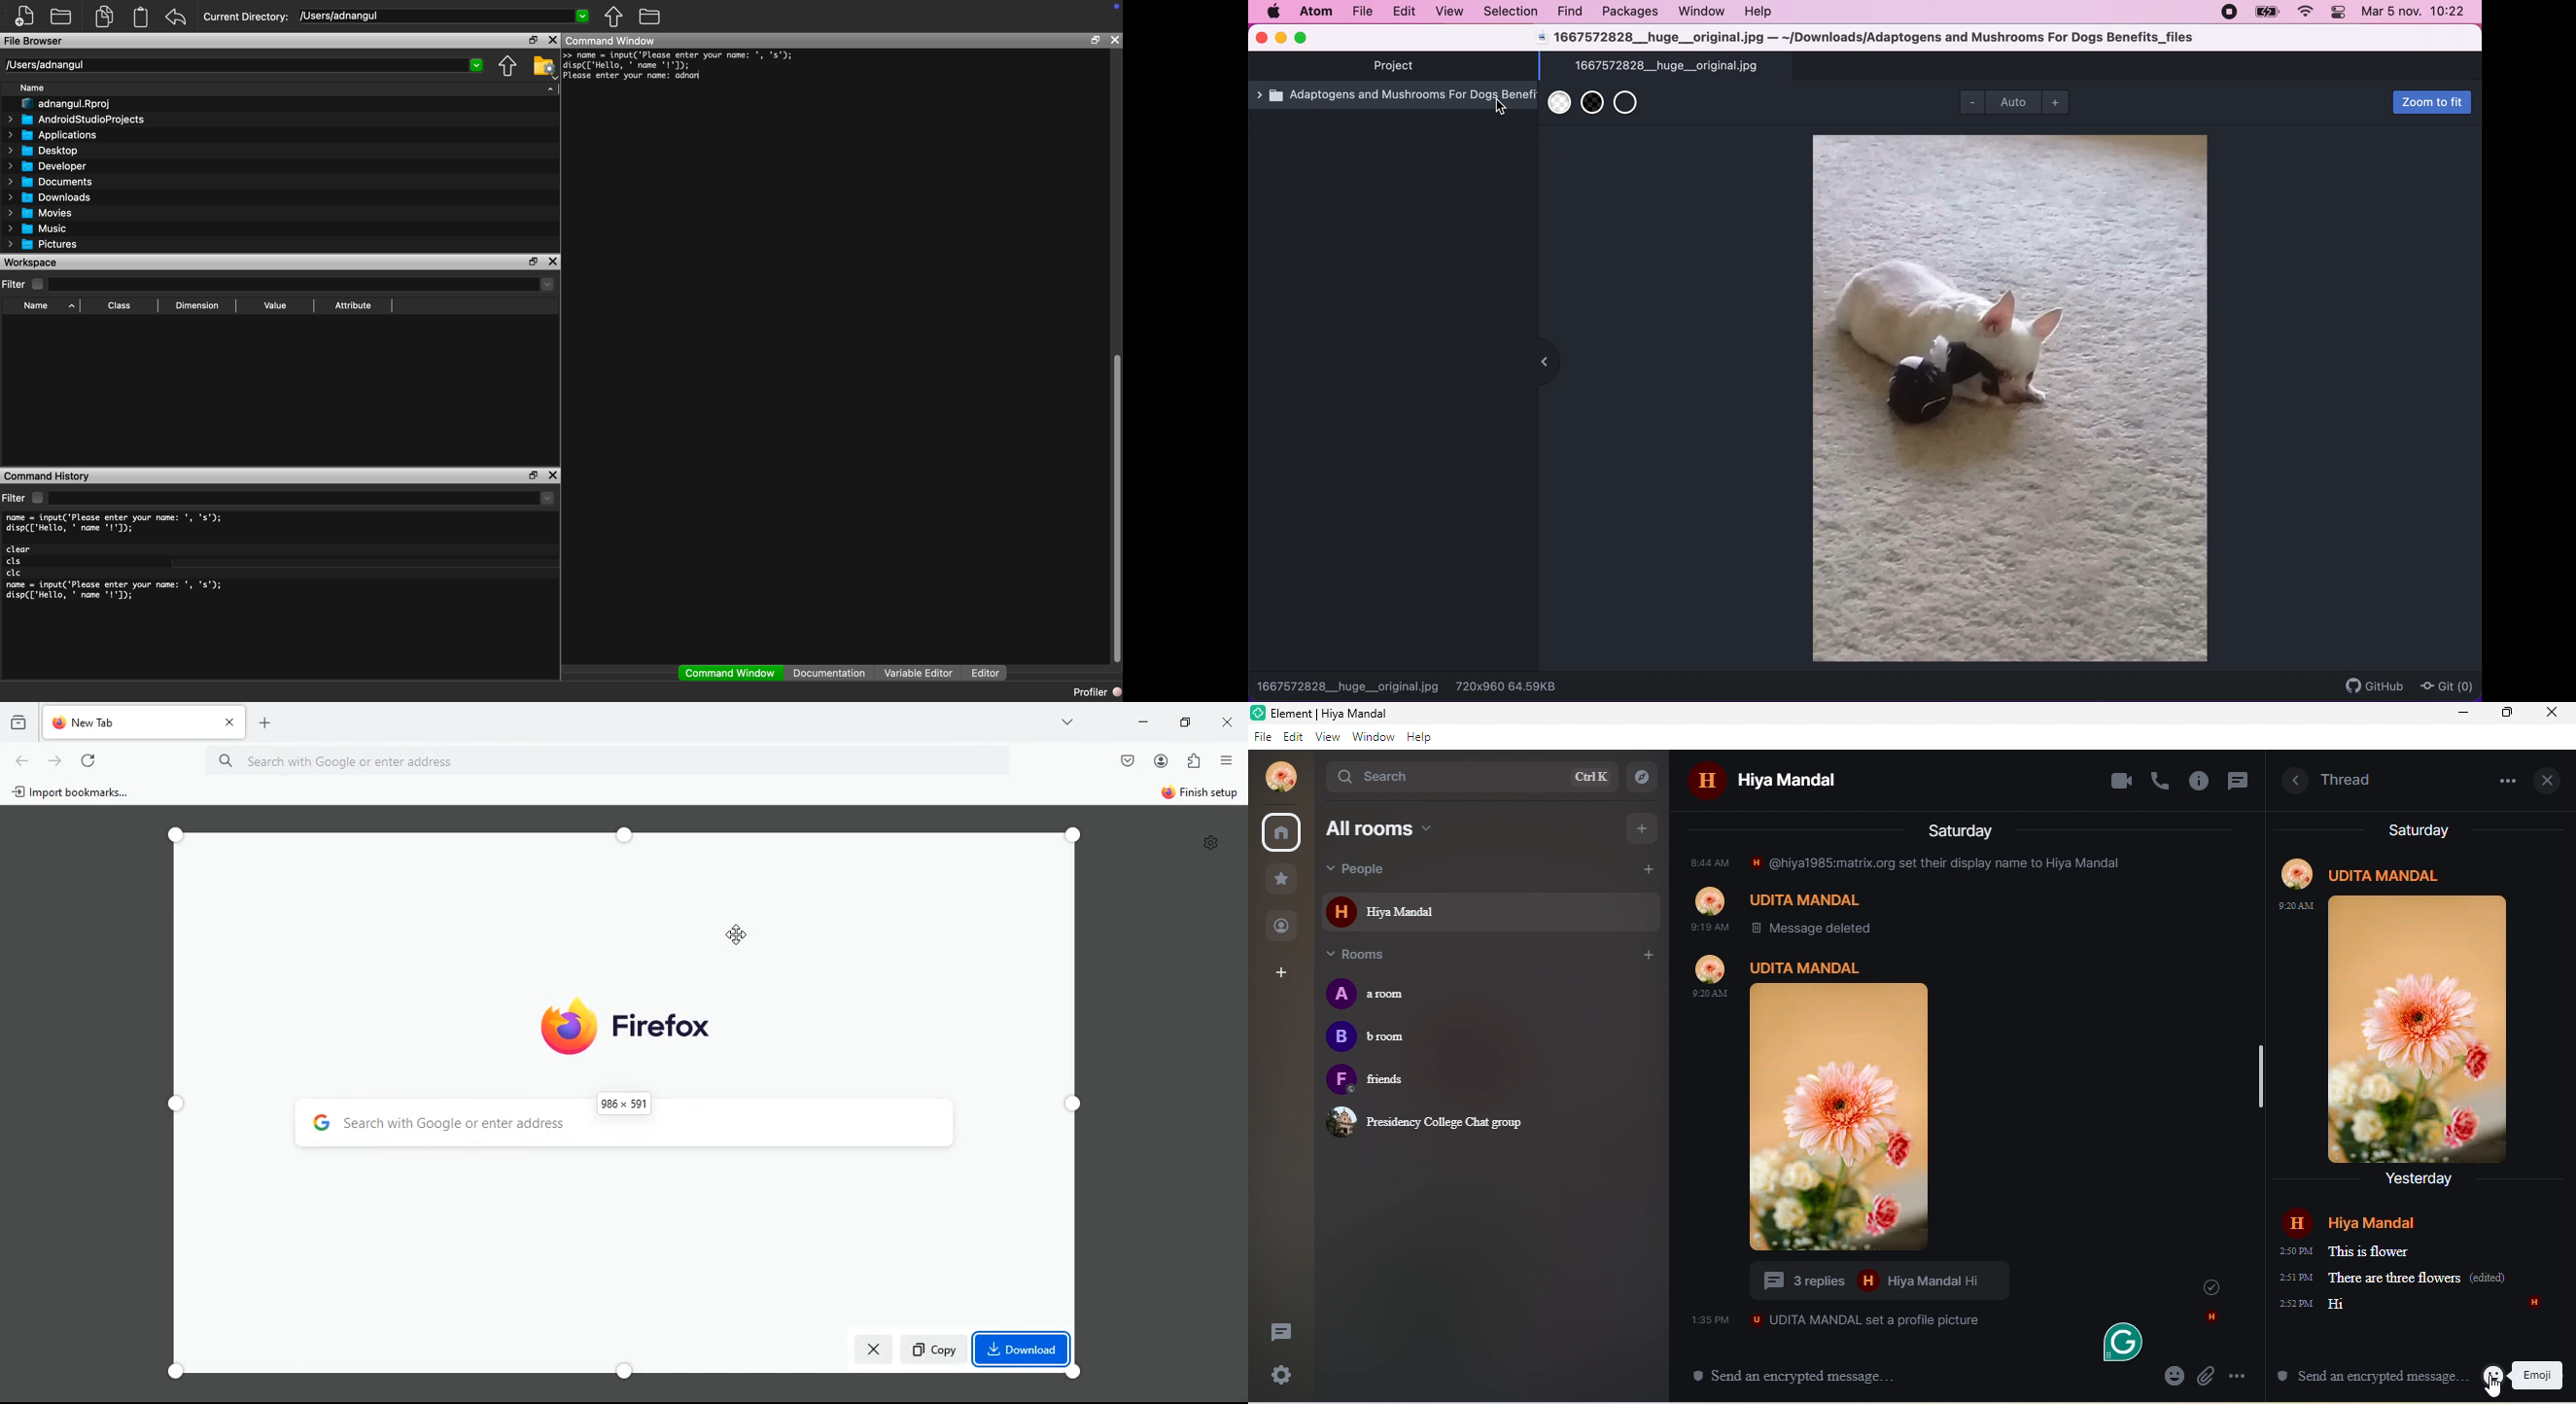 The height and width of the screenshot is (1428, 2576). Describe the element at coordinates (1361, 13) in the screenshot. I see `file` at that location.